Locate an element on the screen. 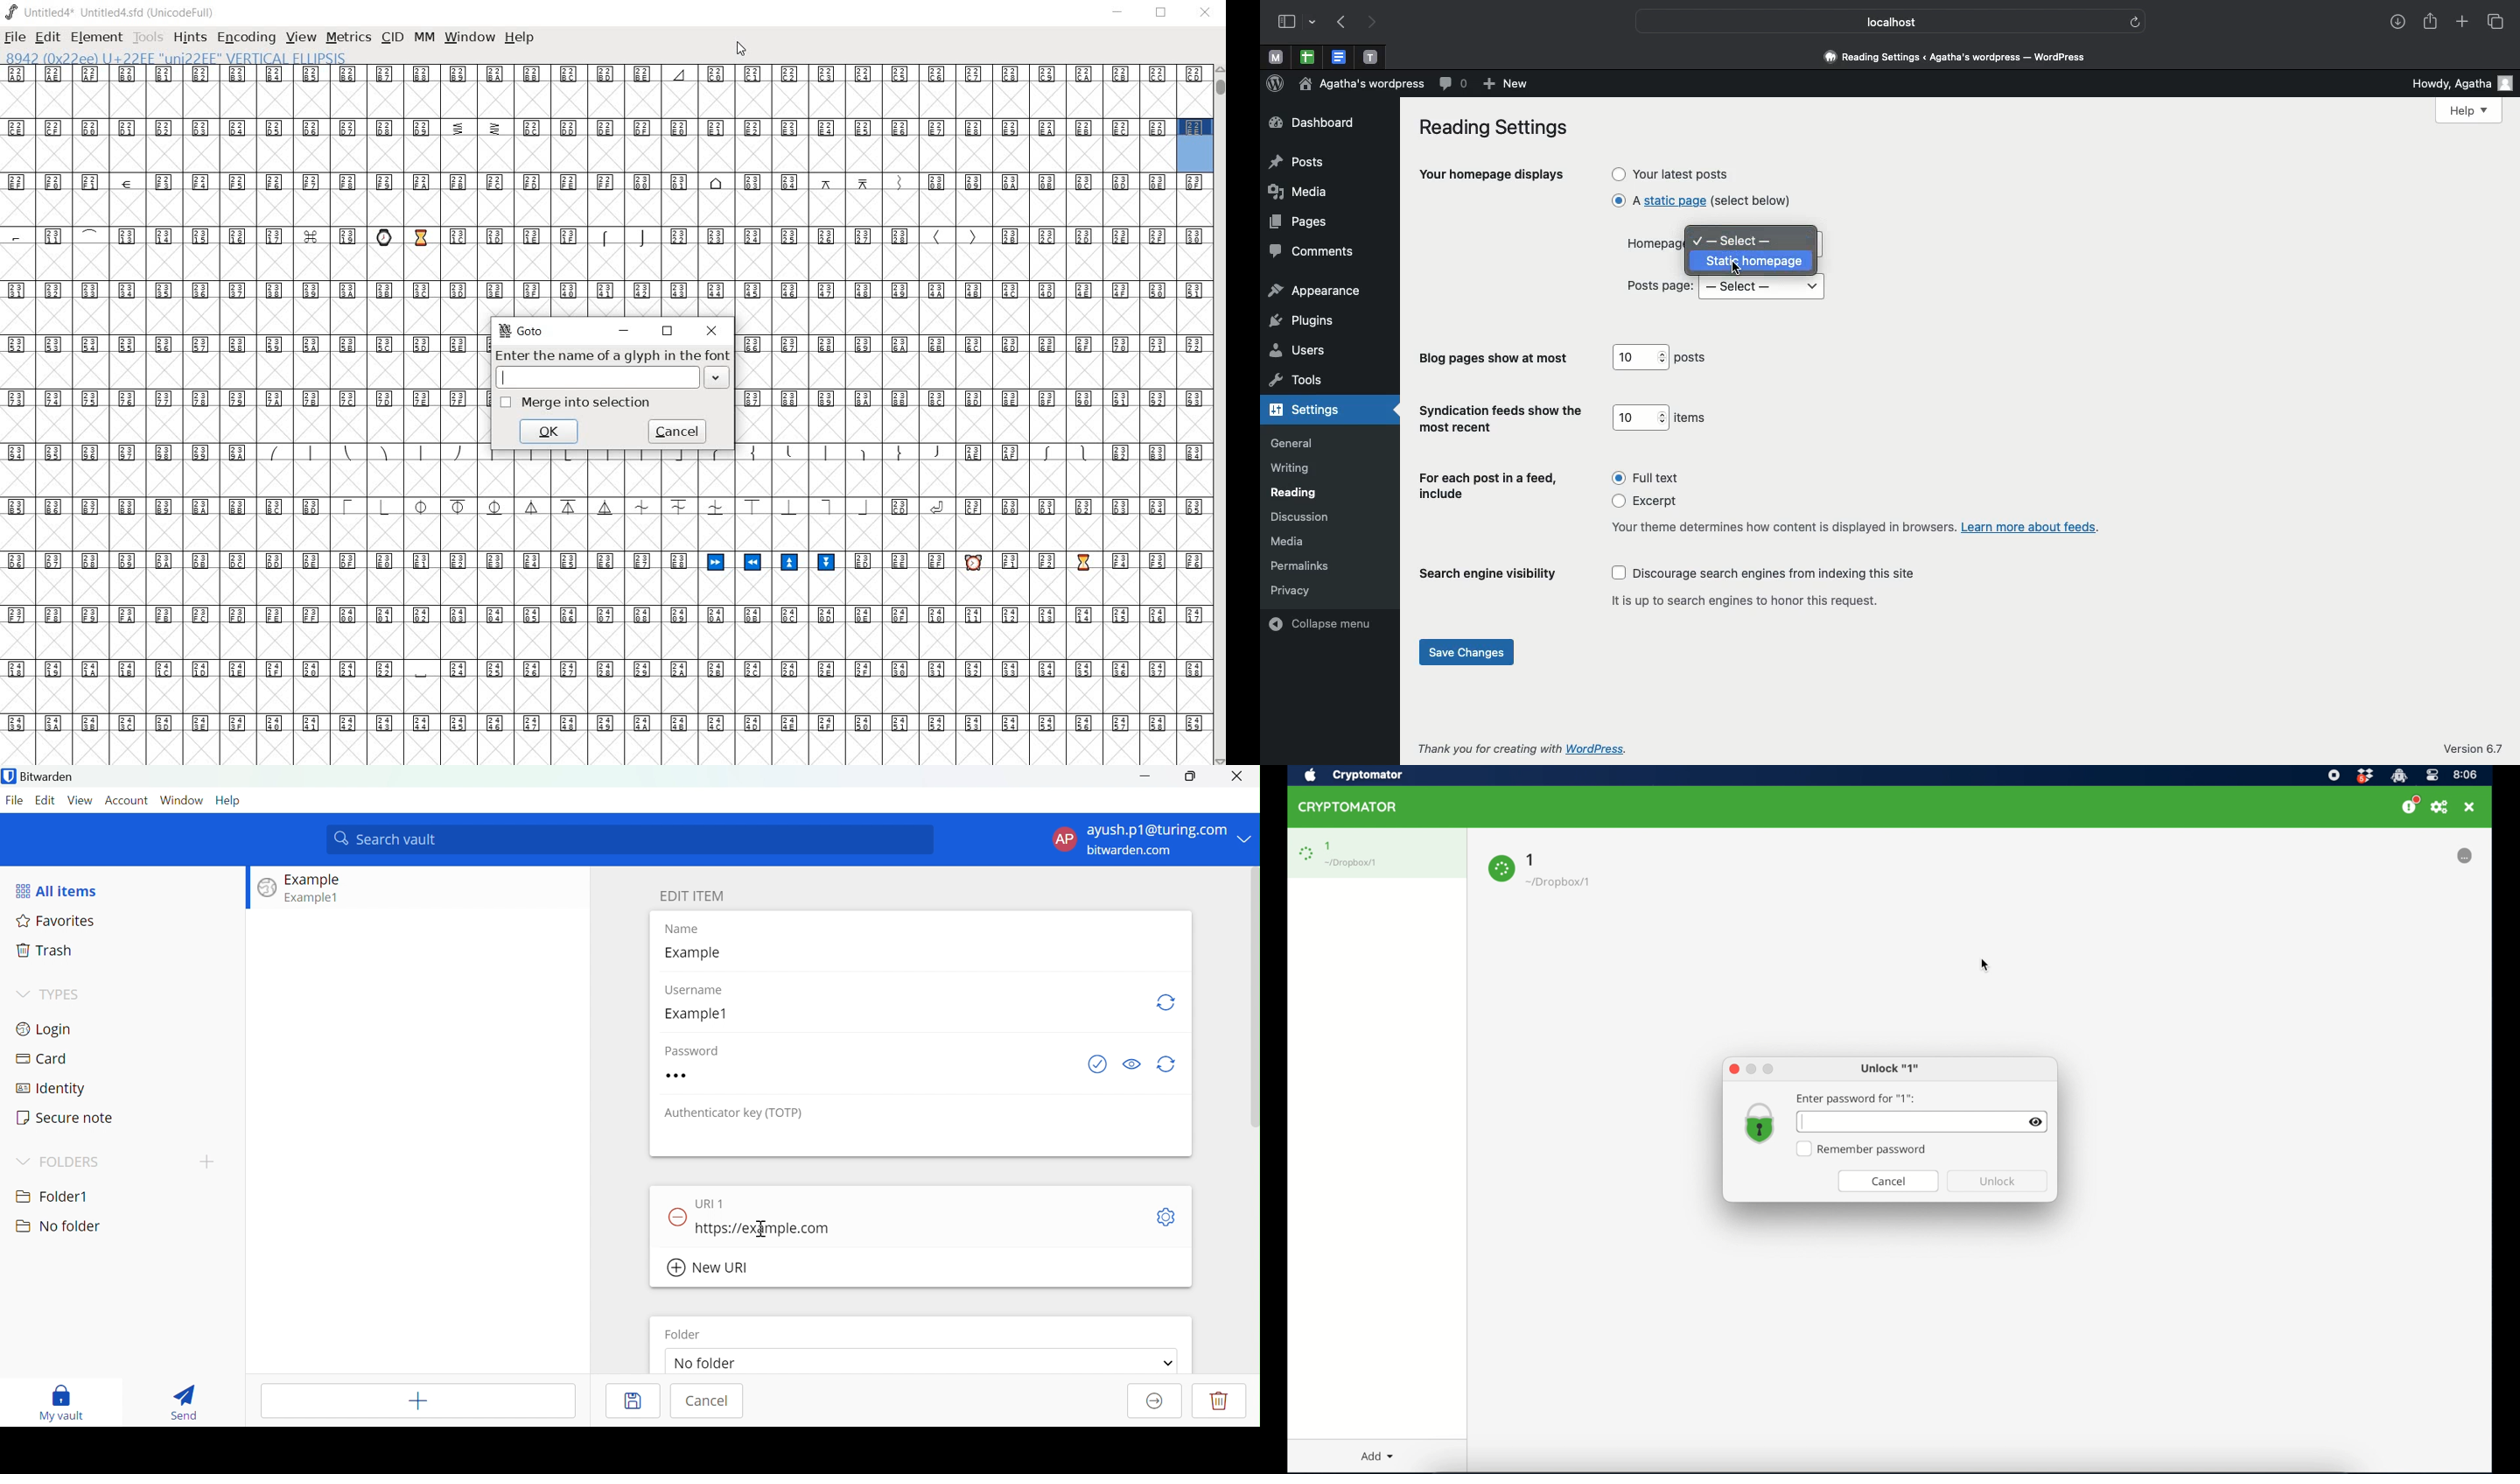 Image resolution: width=2520 pixels, height=1484 pixels. Toggle Visibility is located at coordinates (1133, 1063).